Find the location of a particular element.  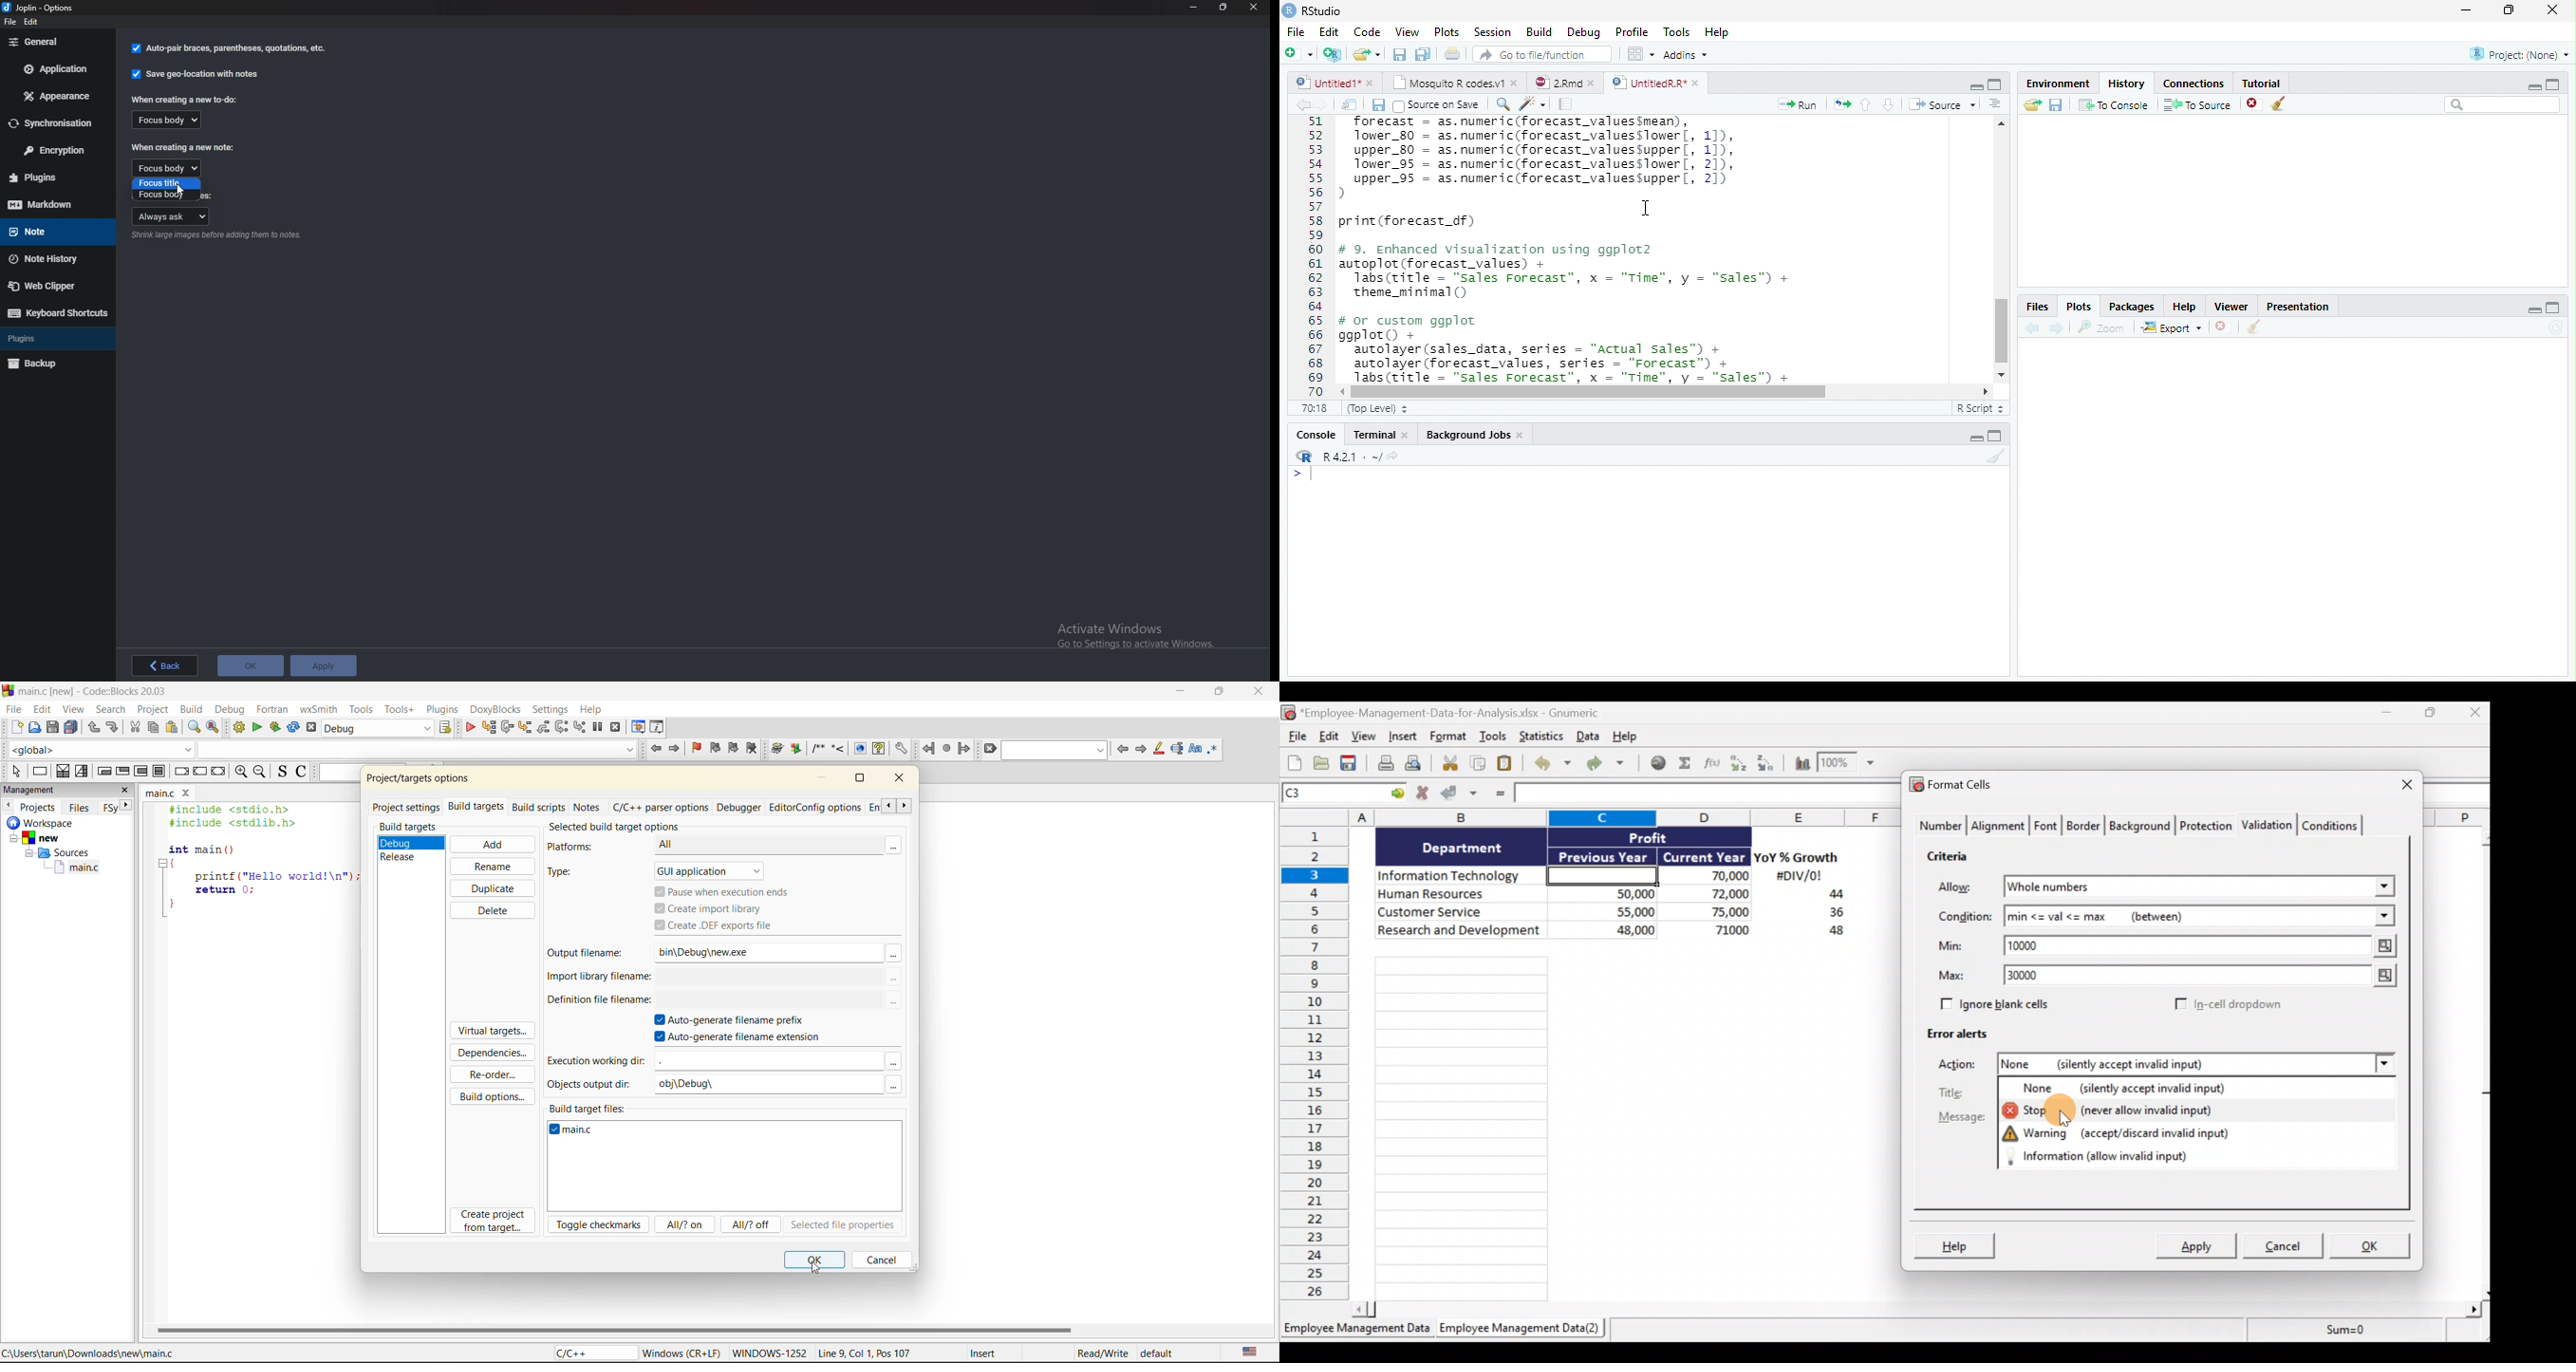

Next is located at coordinates (2059, 328).